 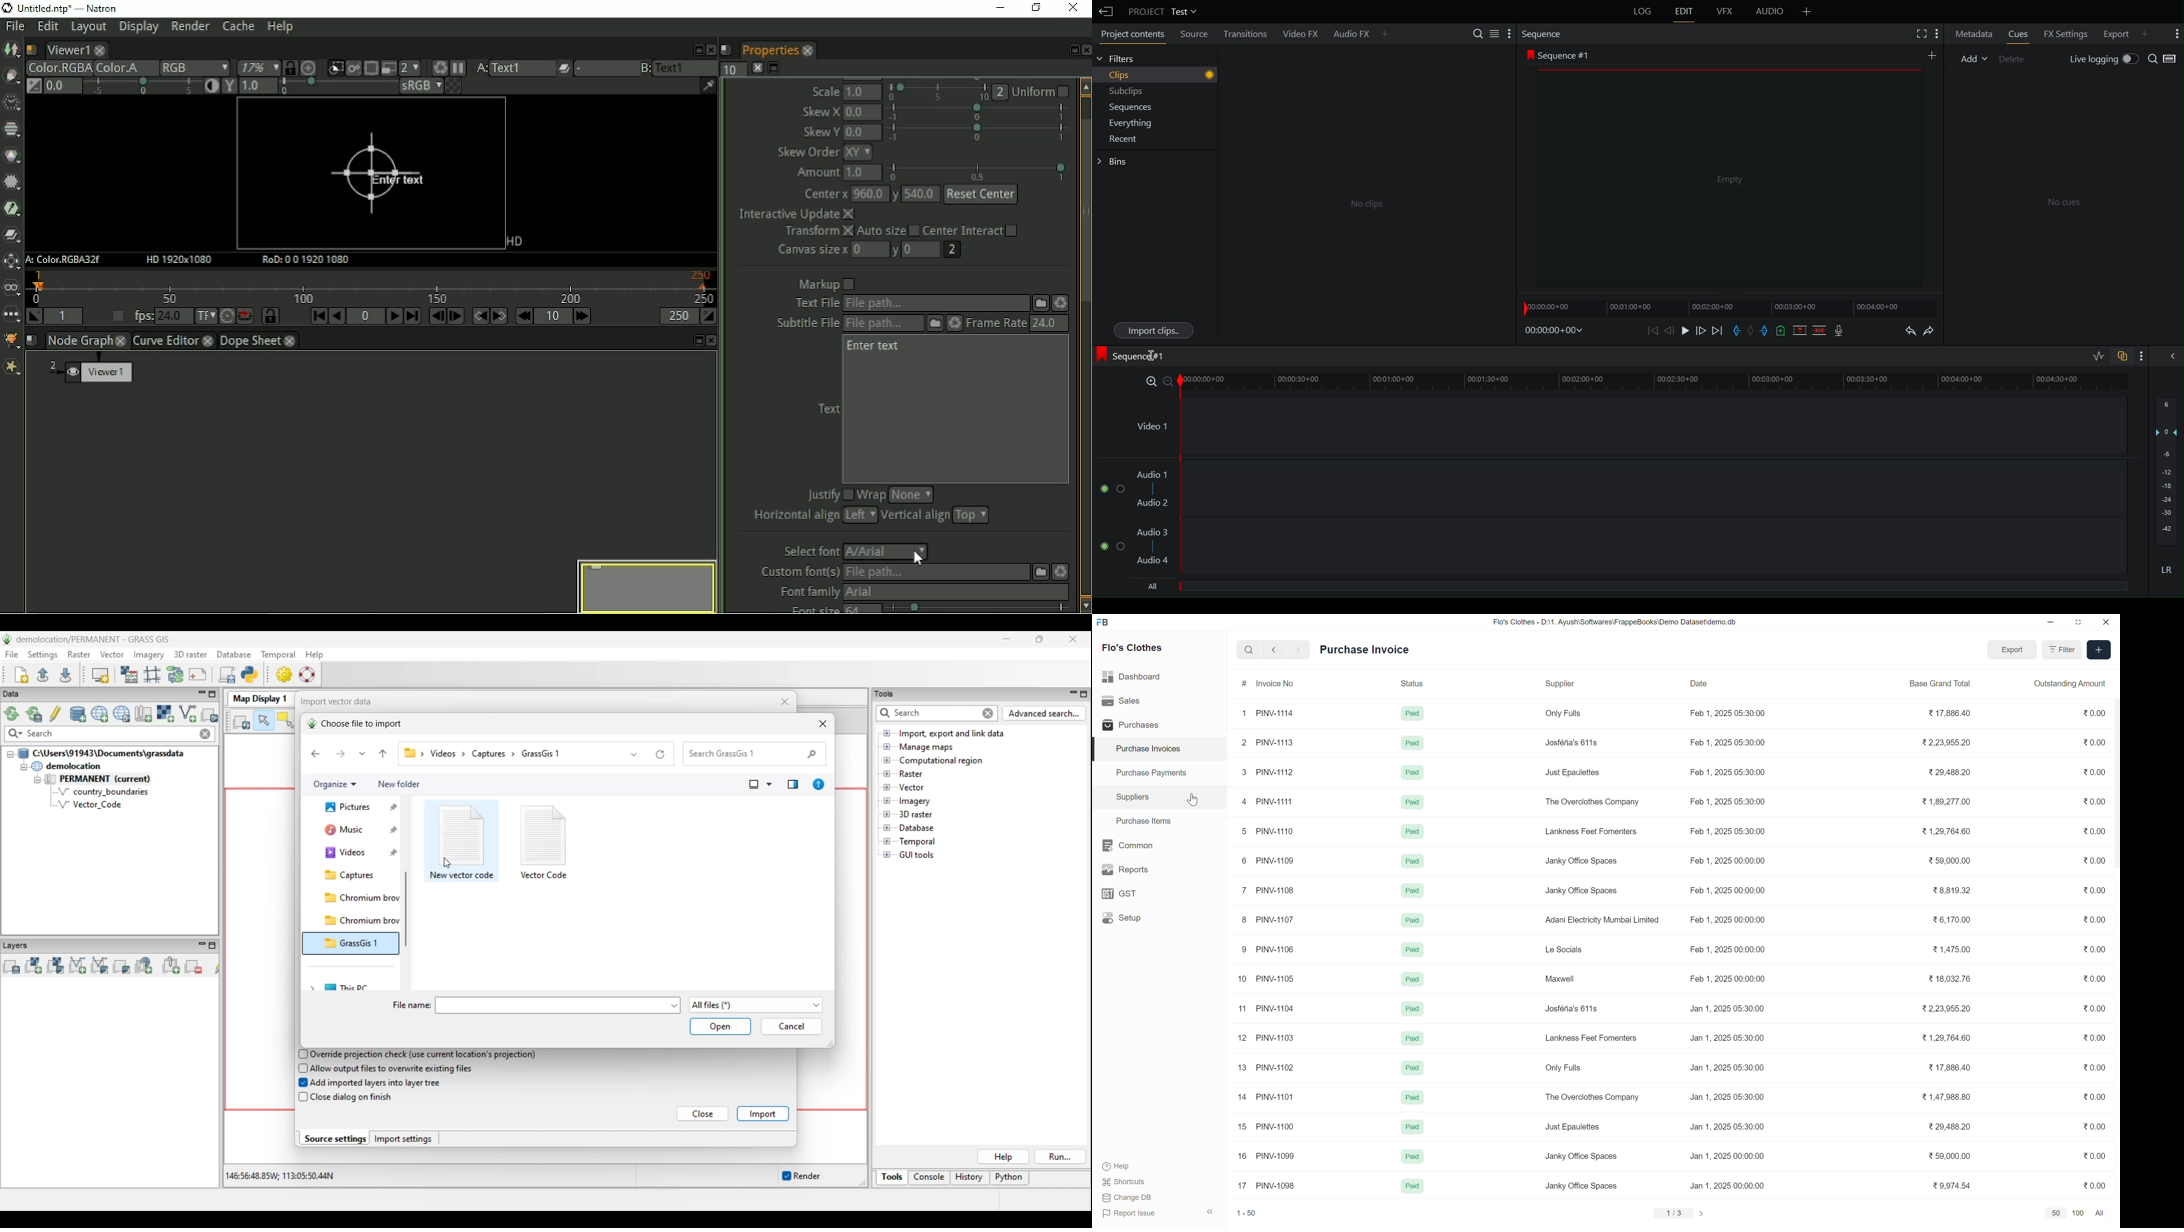 What do you see at coordinates (1679, 1213) in the screenshot?
I see `1/3 >` at bounding box center [1679, 1213].